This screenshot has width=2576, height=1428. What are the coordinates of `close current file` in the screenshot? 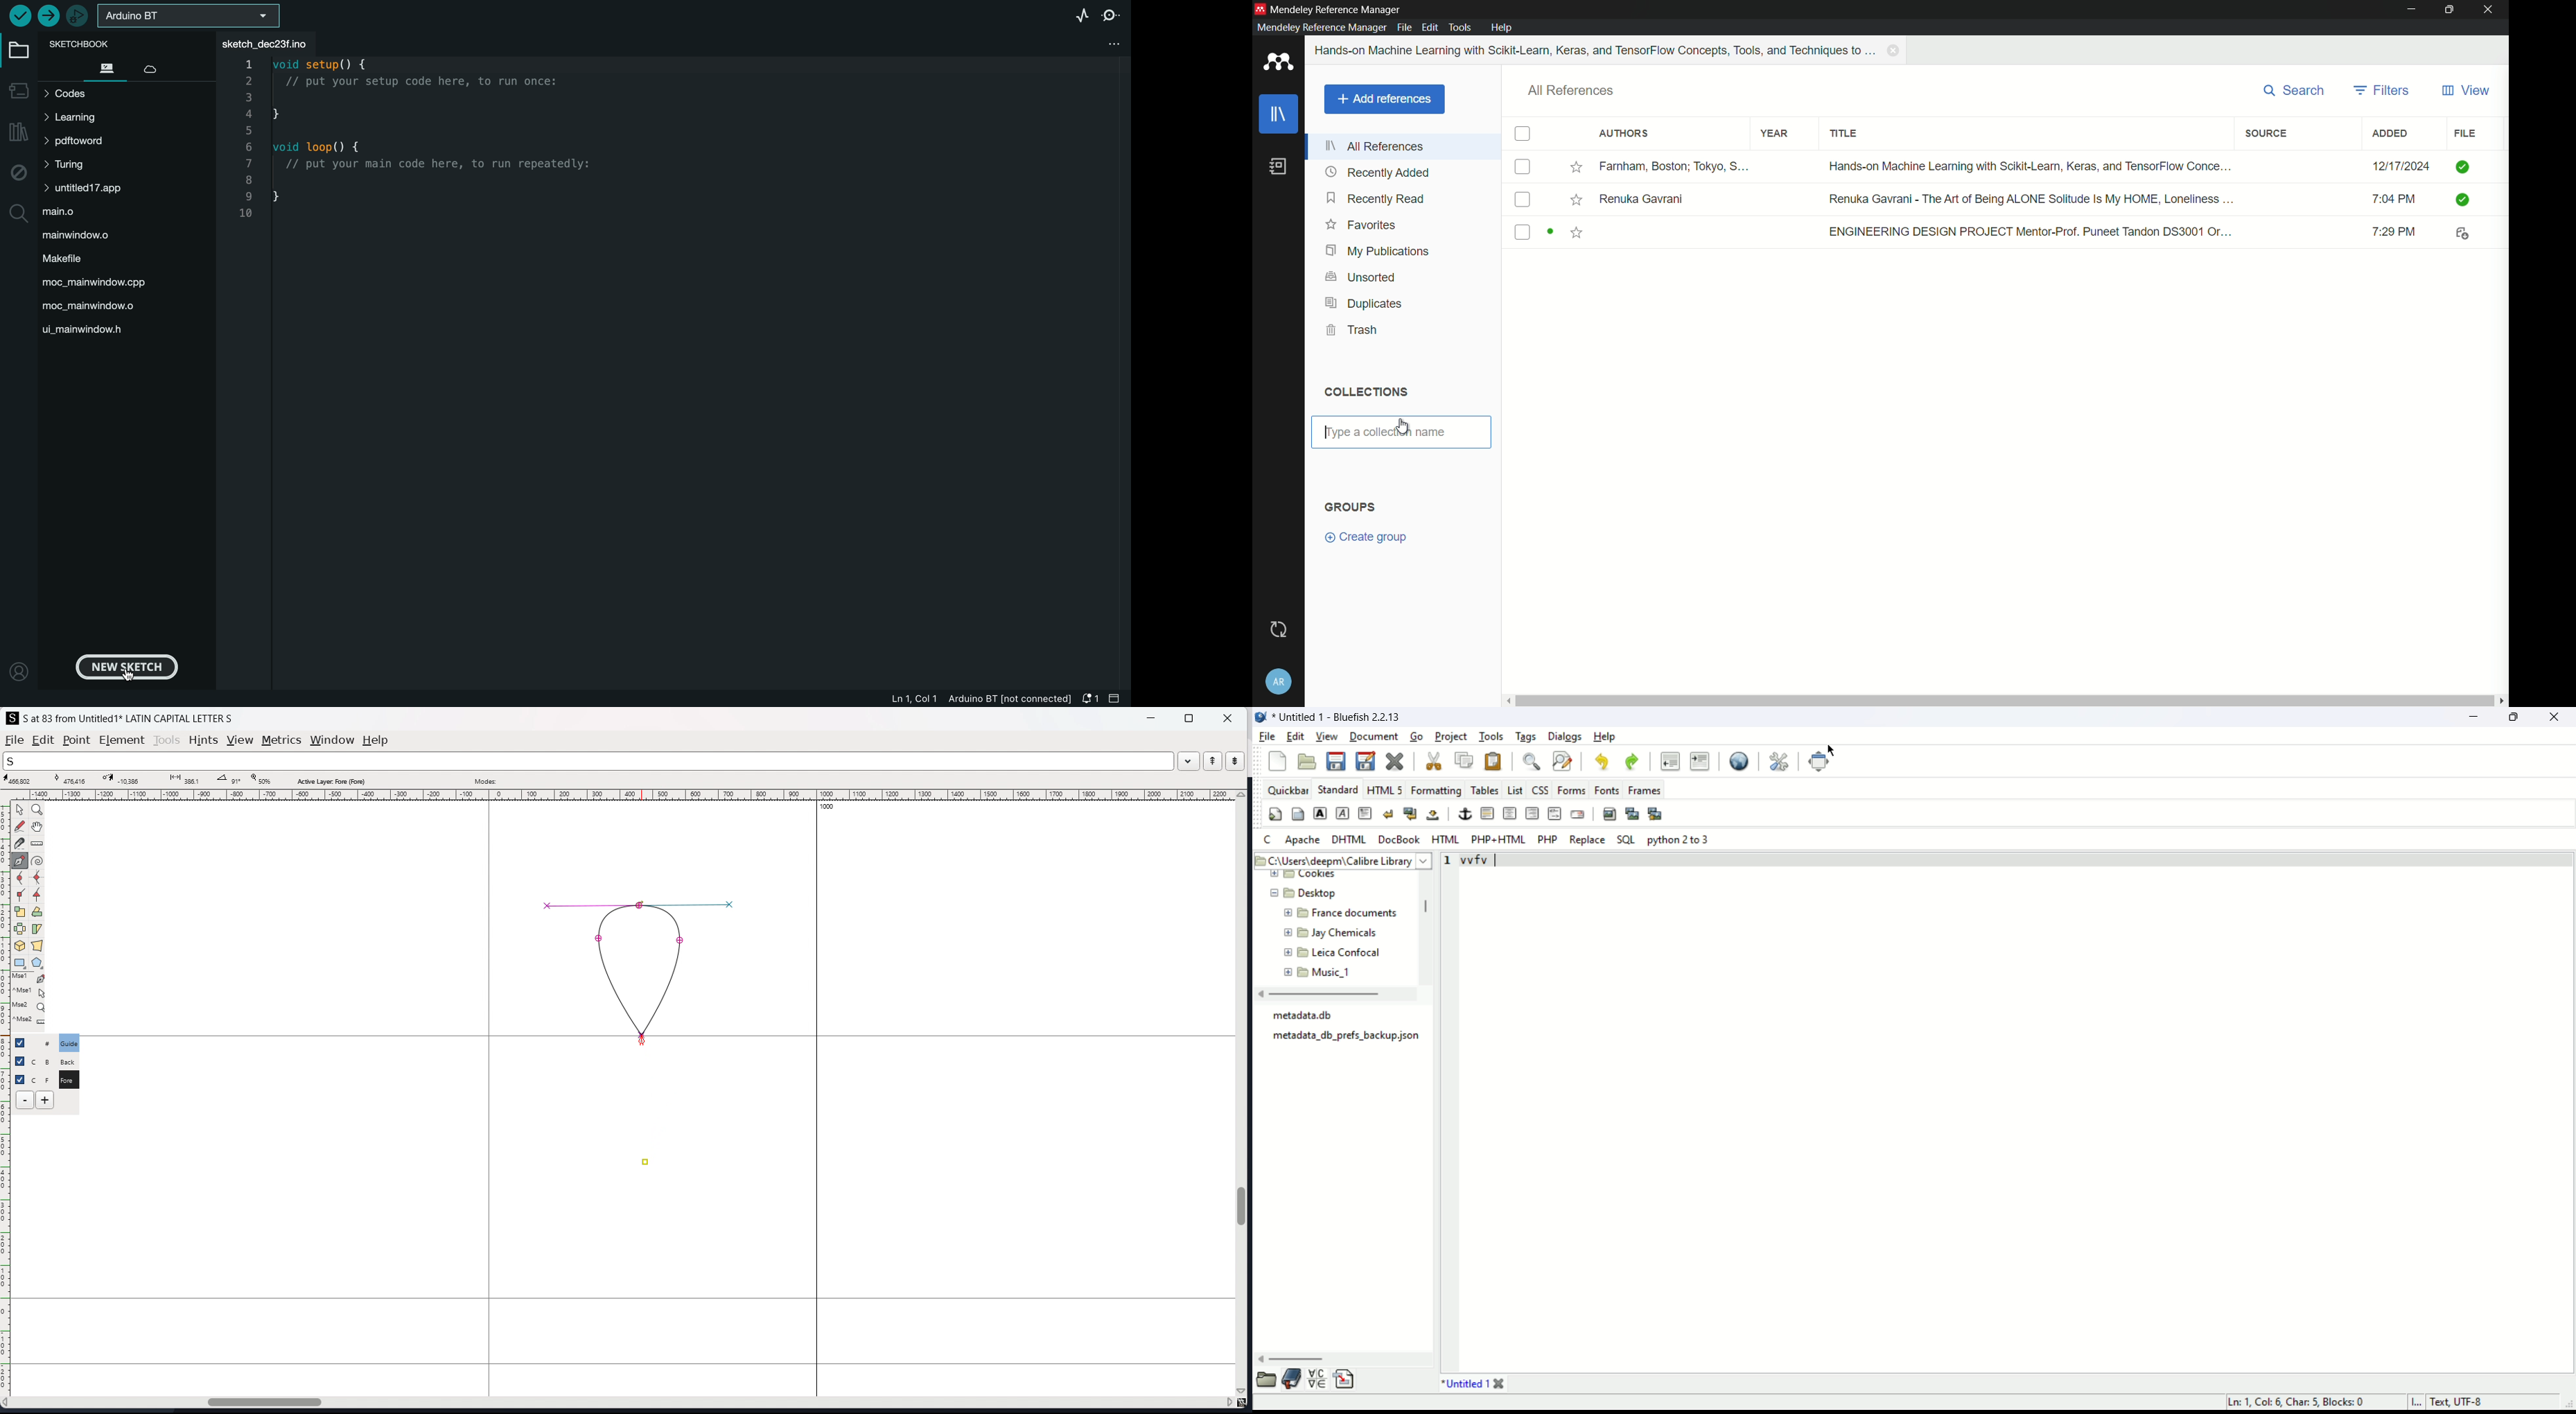 It's located at (1394, 762).